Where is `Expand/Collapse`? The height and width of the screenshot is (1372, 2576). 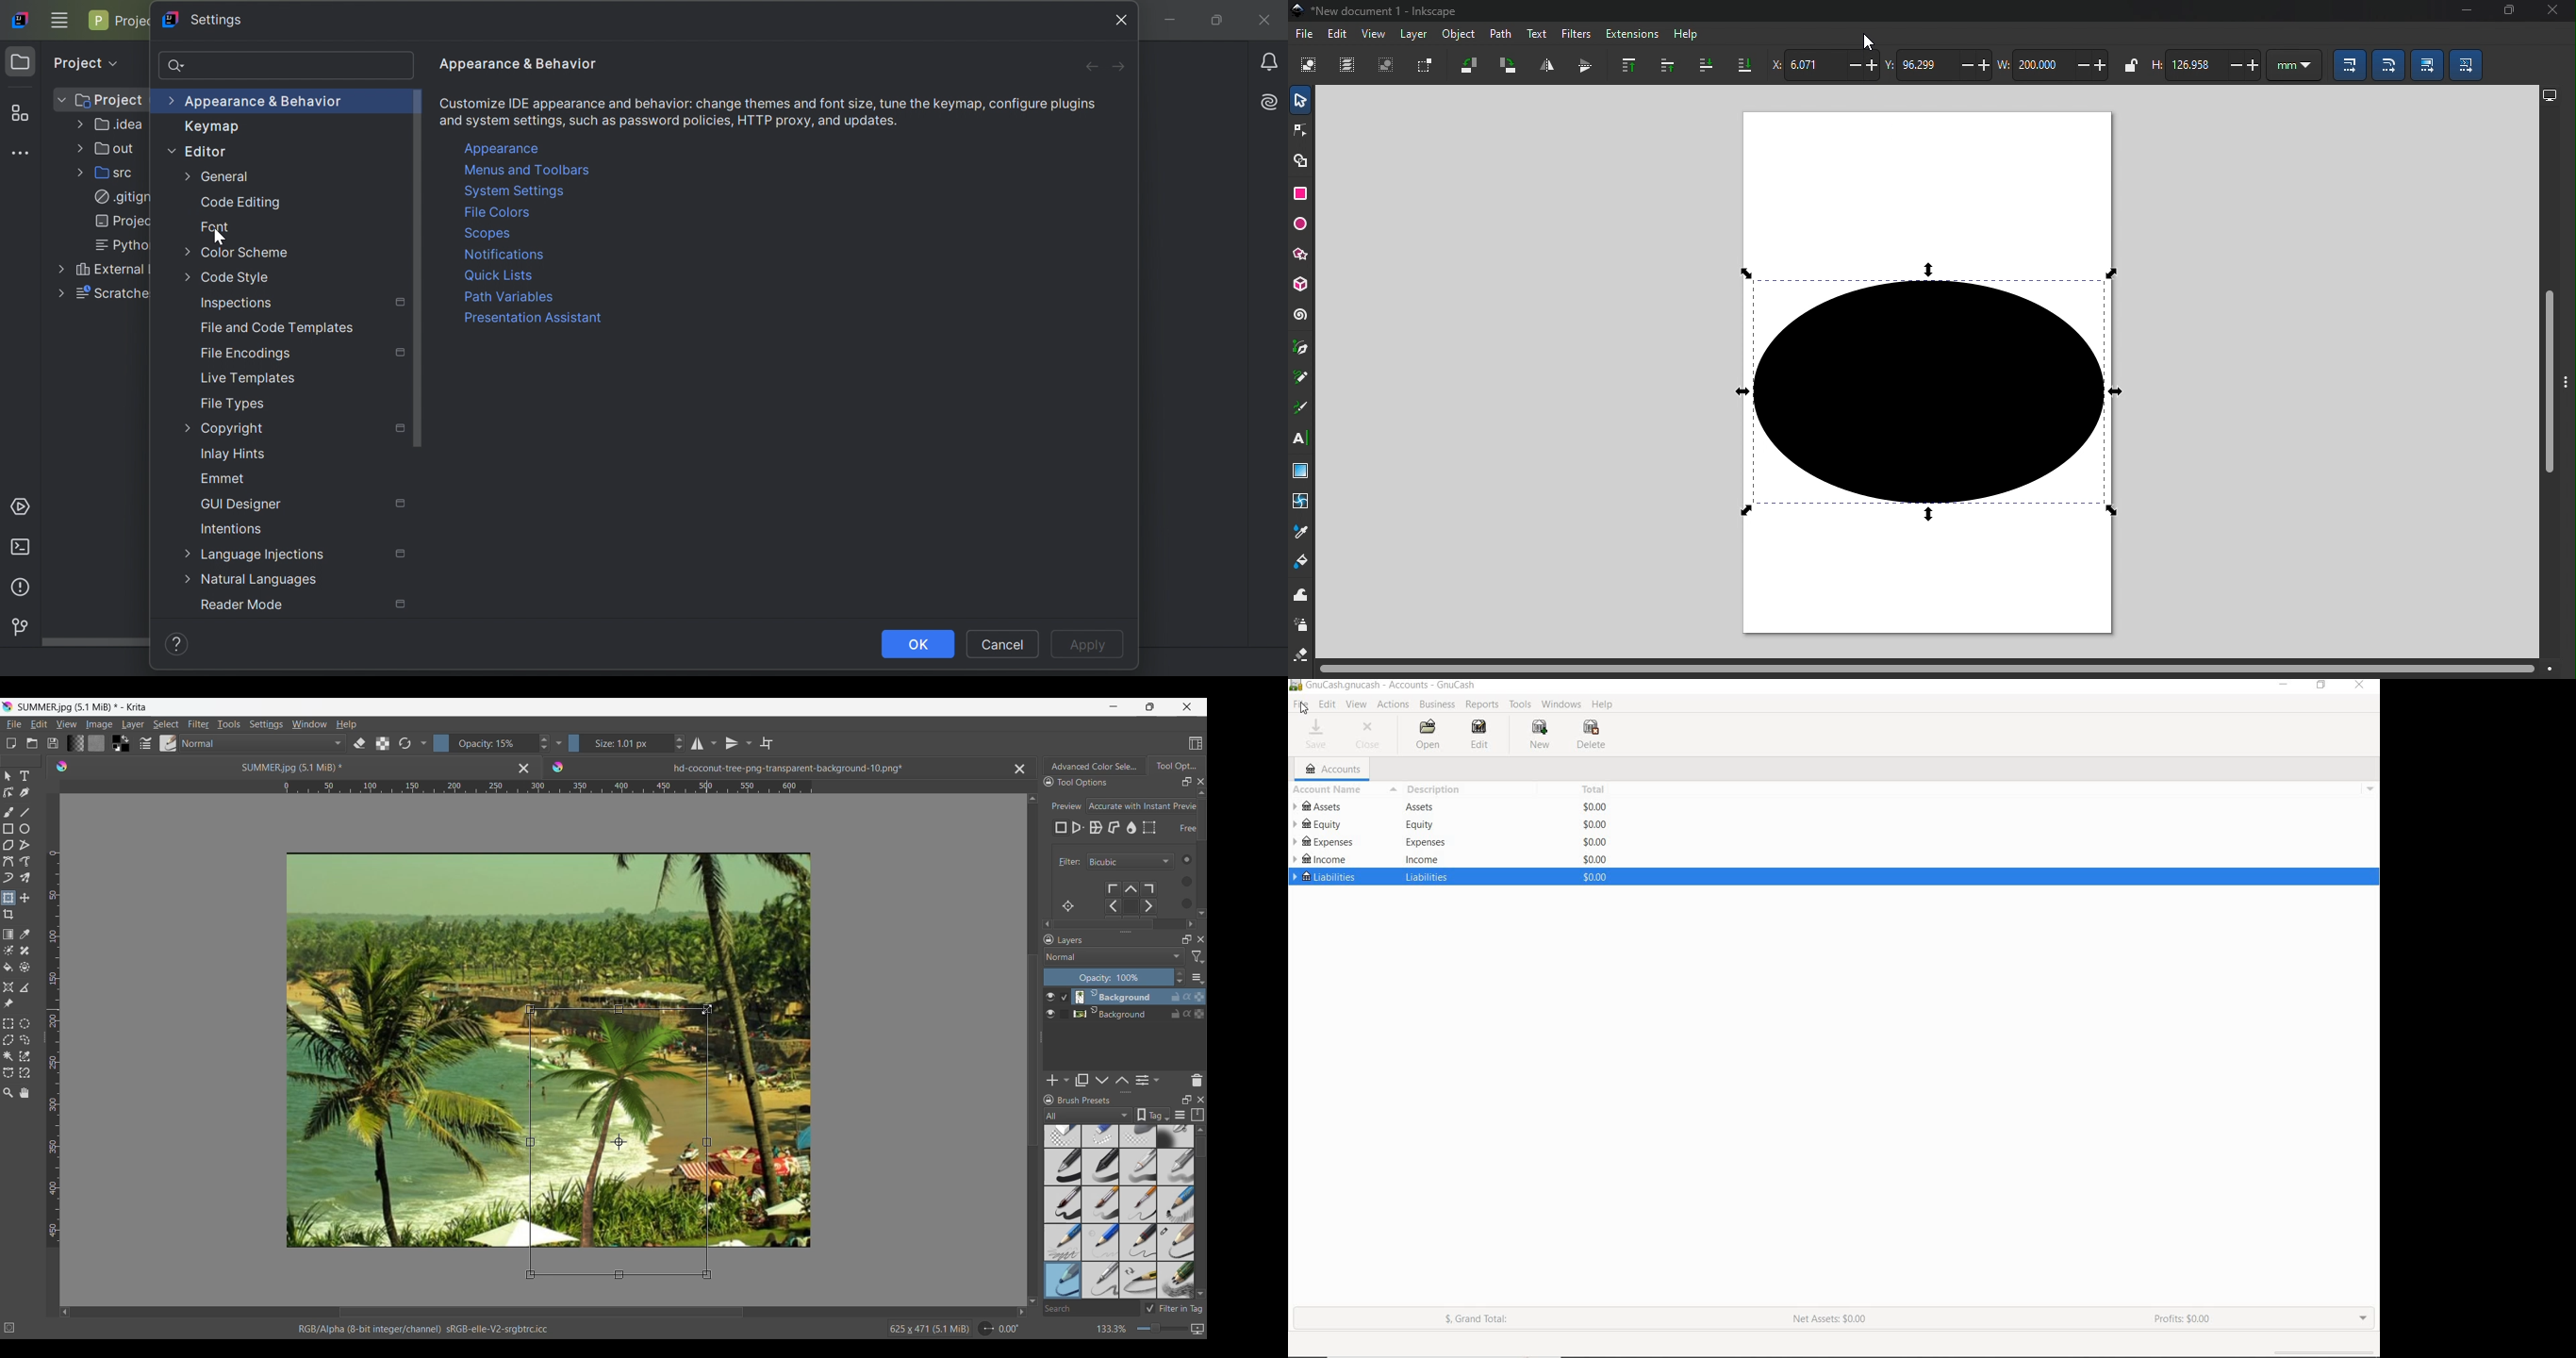 Expand/Collapse is located at coordinates (1042, 1037).